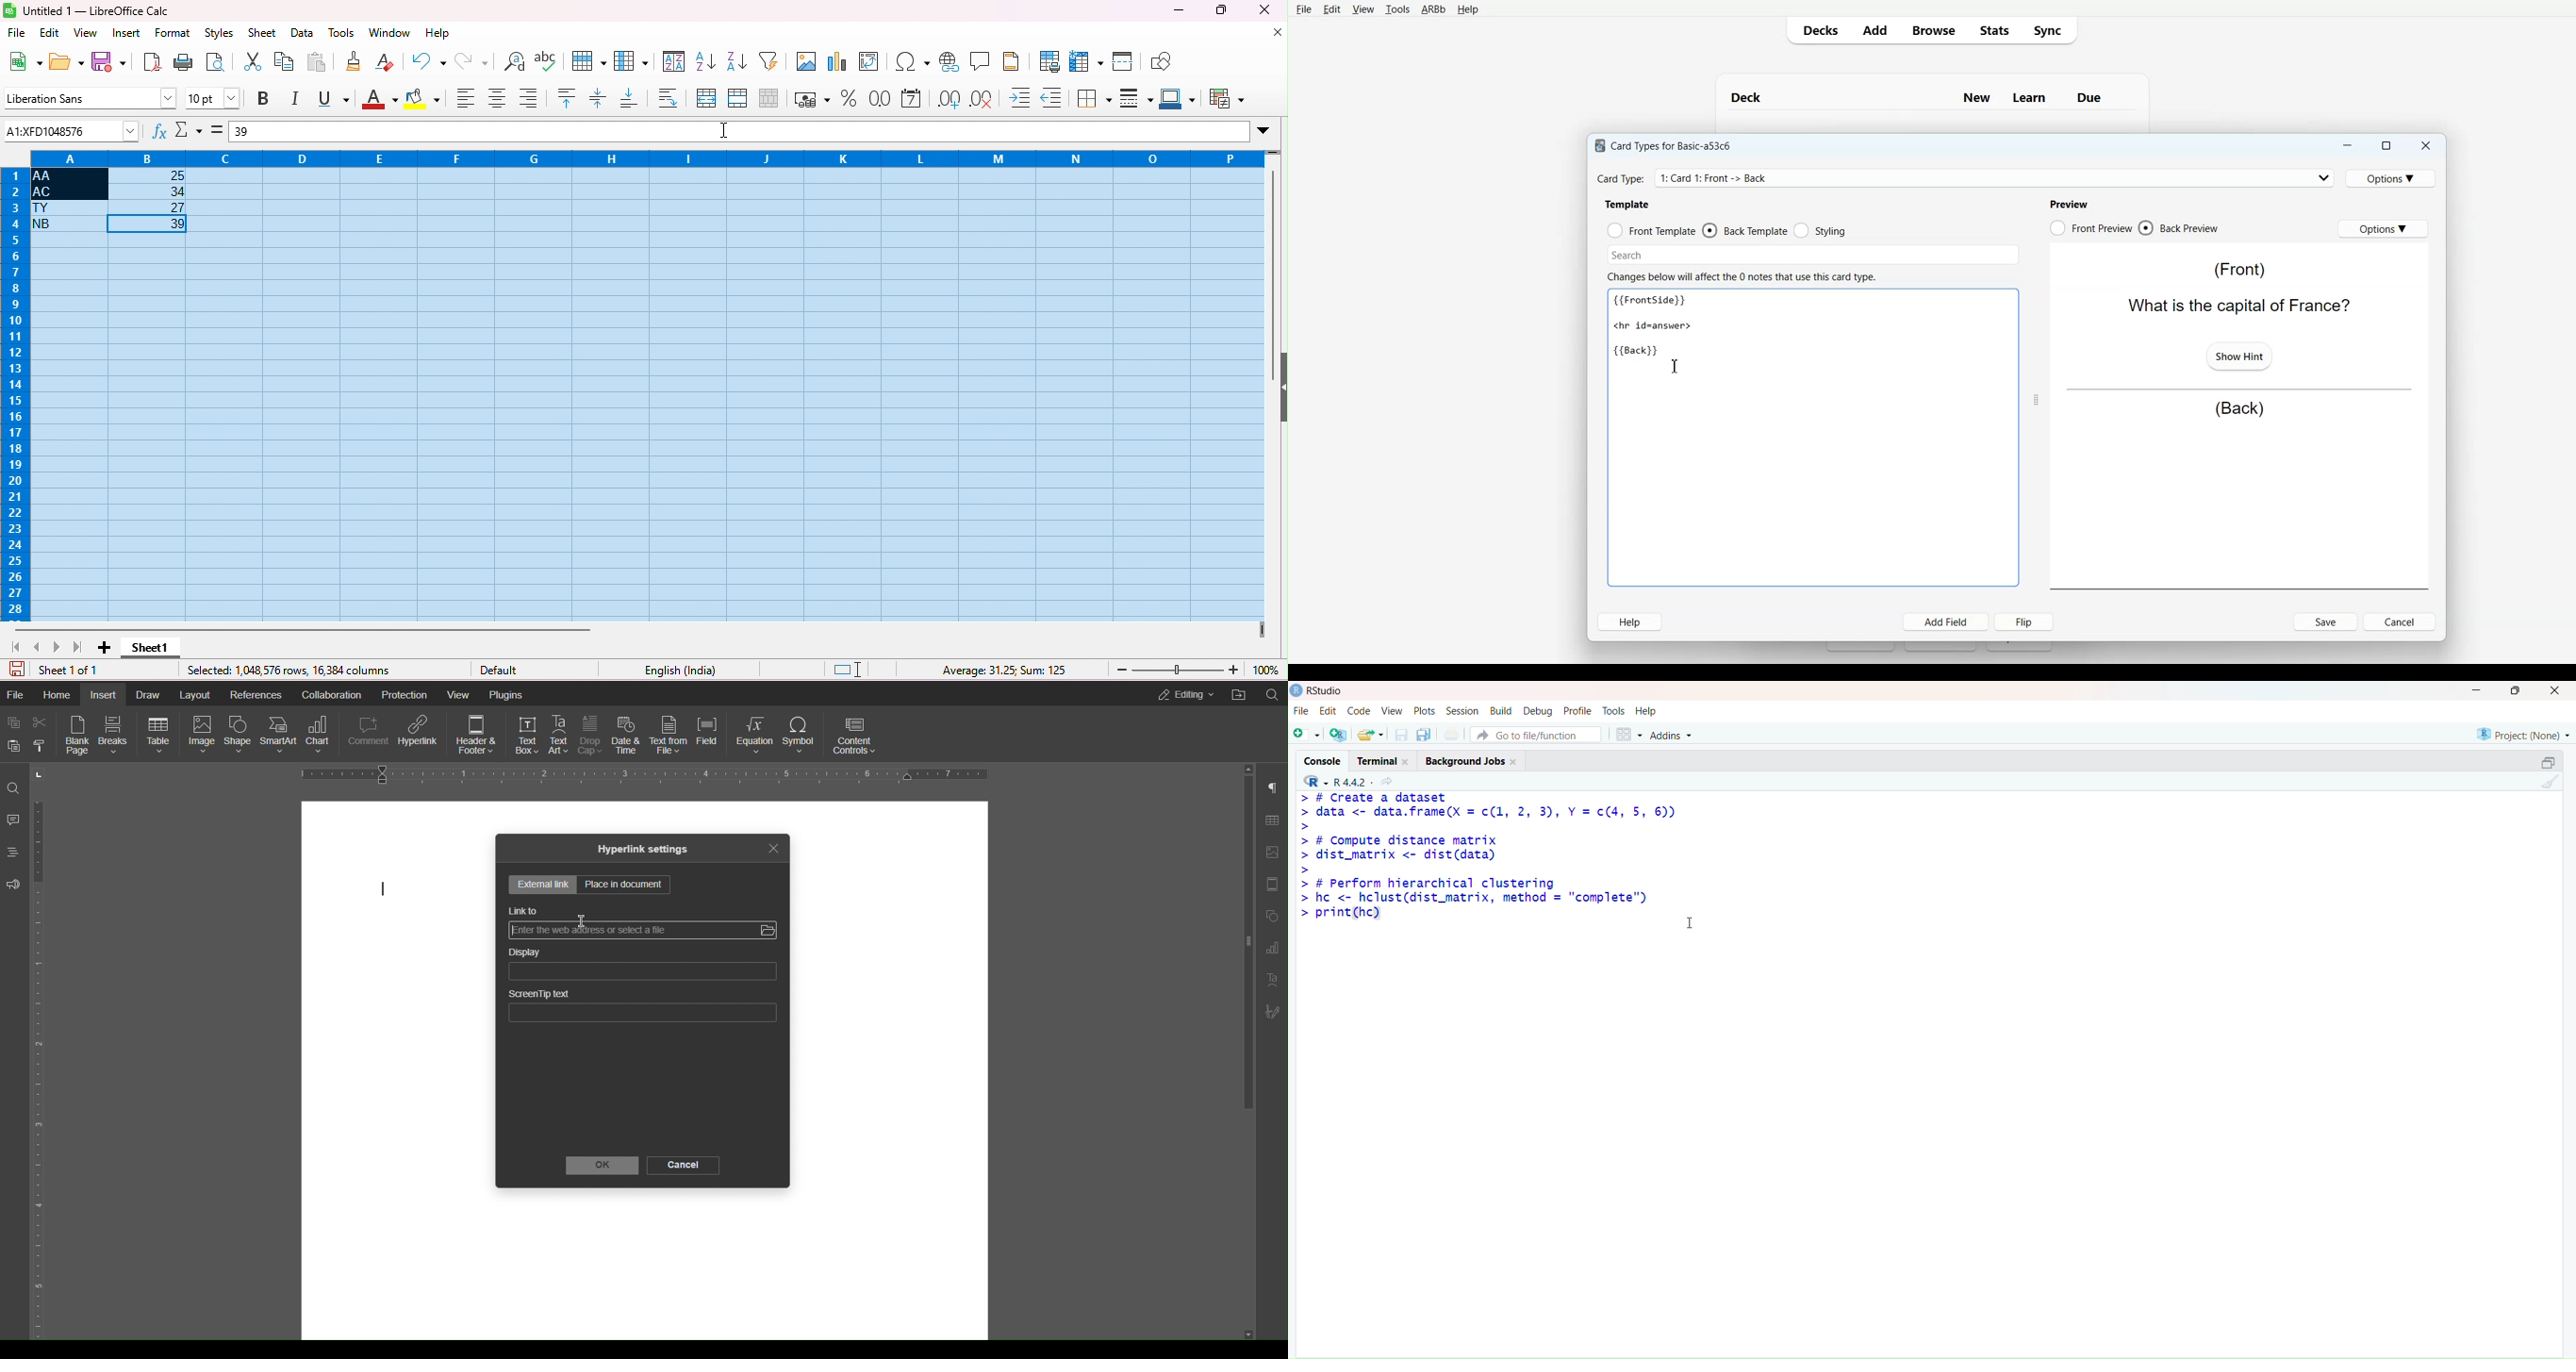  What do you see at coordinates (1275, 246) in the screenshot?
I see `vertical scroll bar` at bounding box center [1275, 246].